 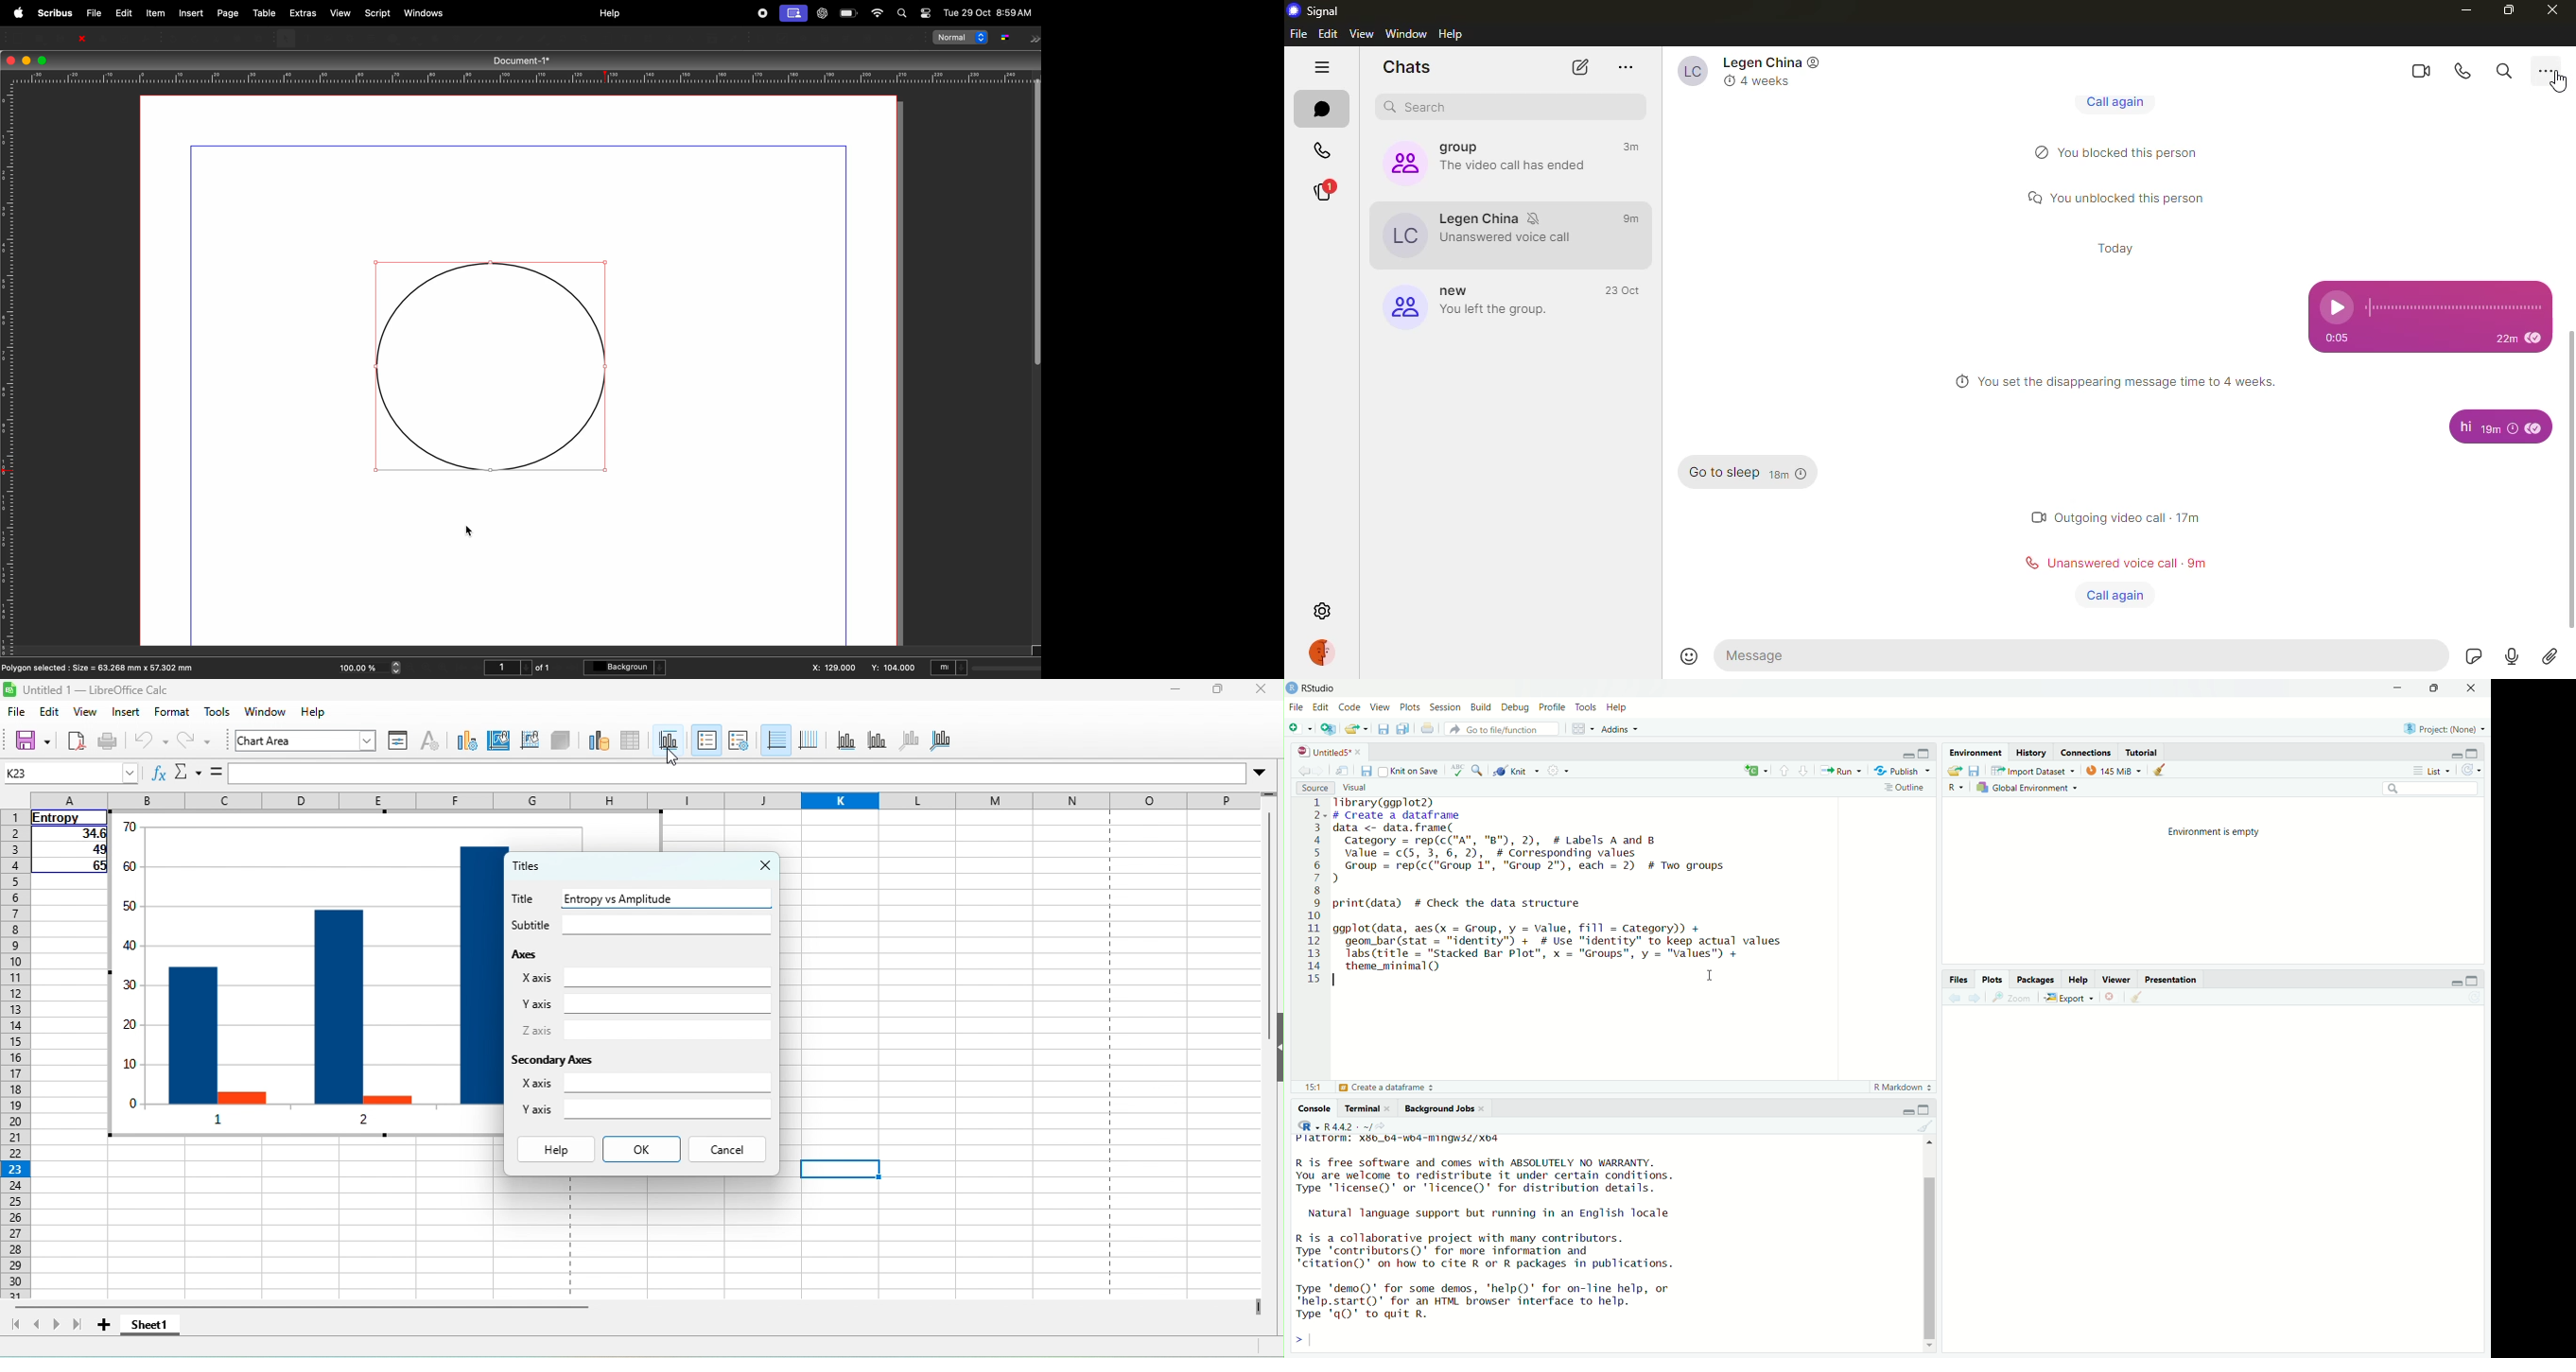 I want to click on R.4.4.2 ~/, so click(x=1358, y=1125).